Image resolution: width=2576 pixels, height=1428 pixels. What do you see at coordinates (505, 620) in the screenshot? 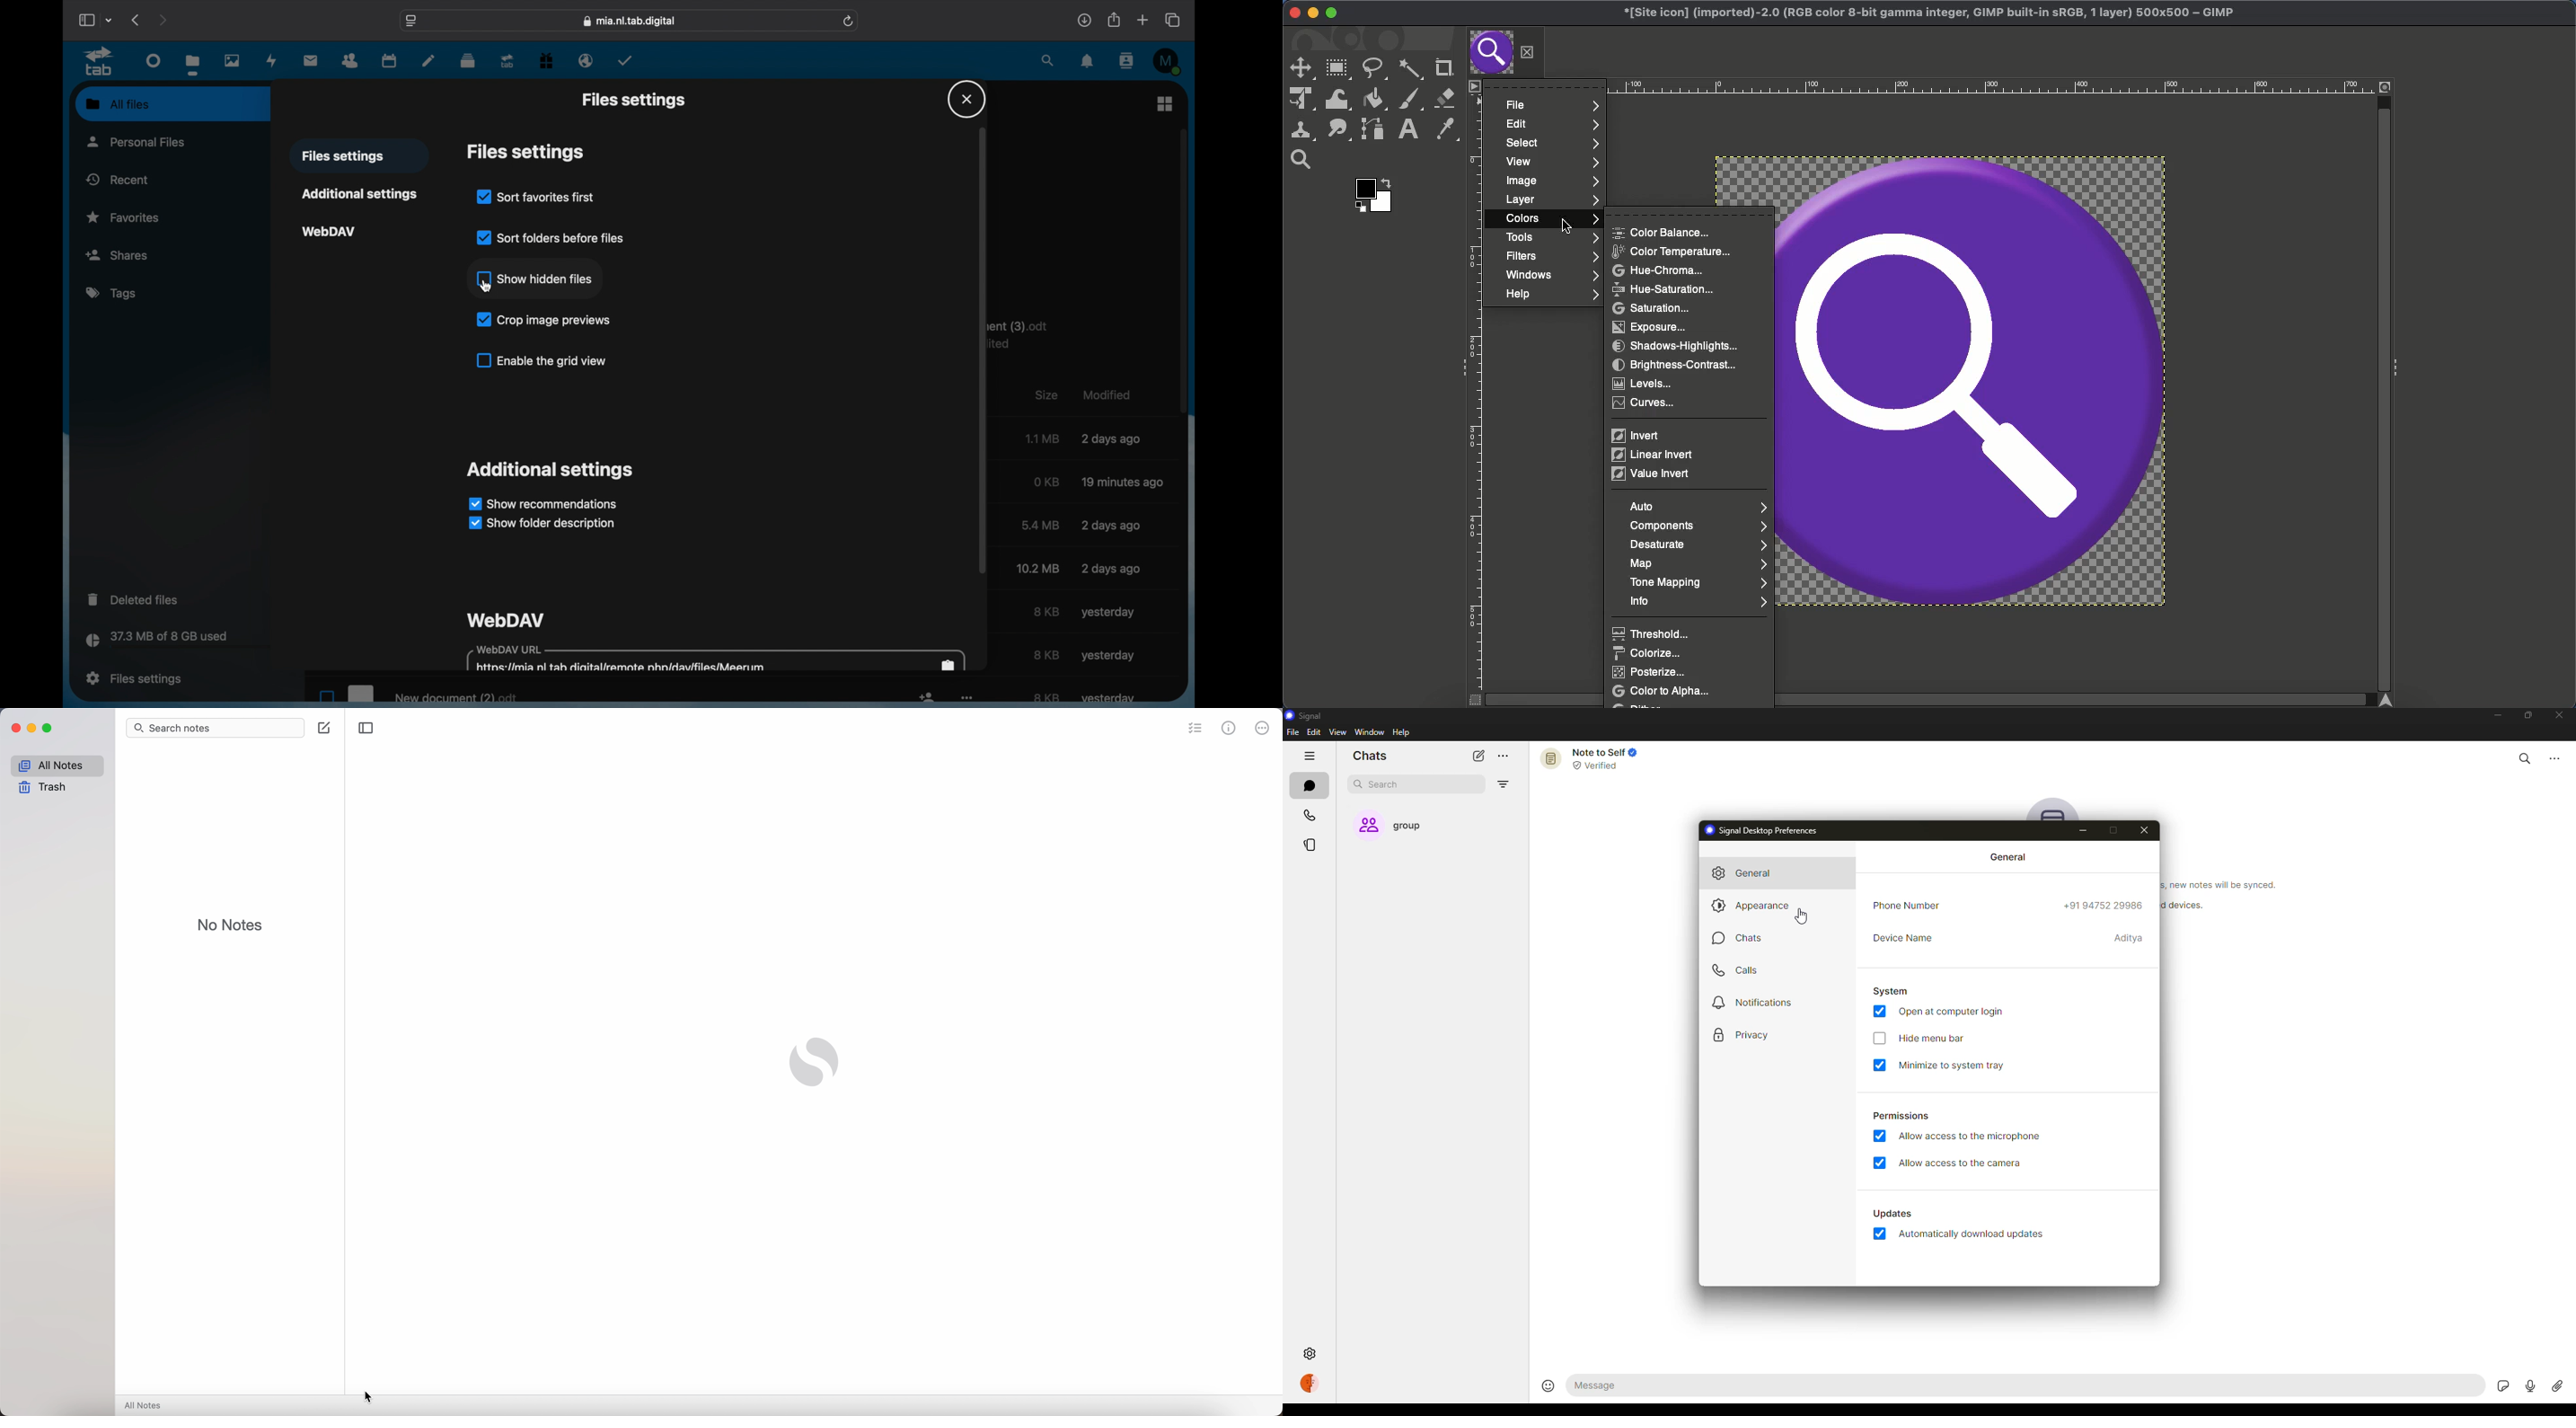
I see `webdav` at bounding box center [505, 620].